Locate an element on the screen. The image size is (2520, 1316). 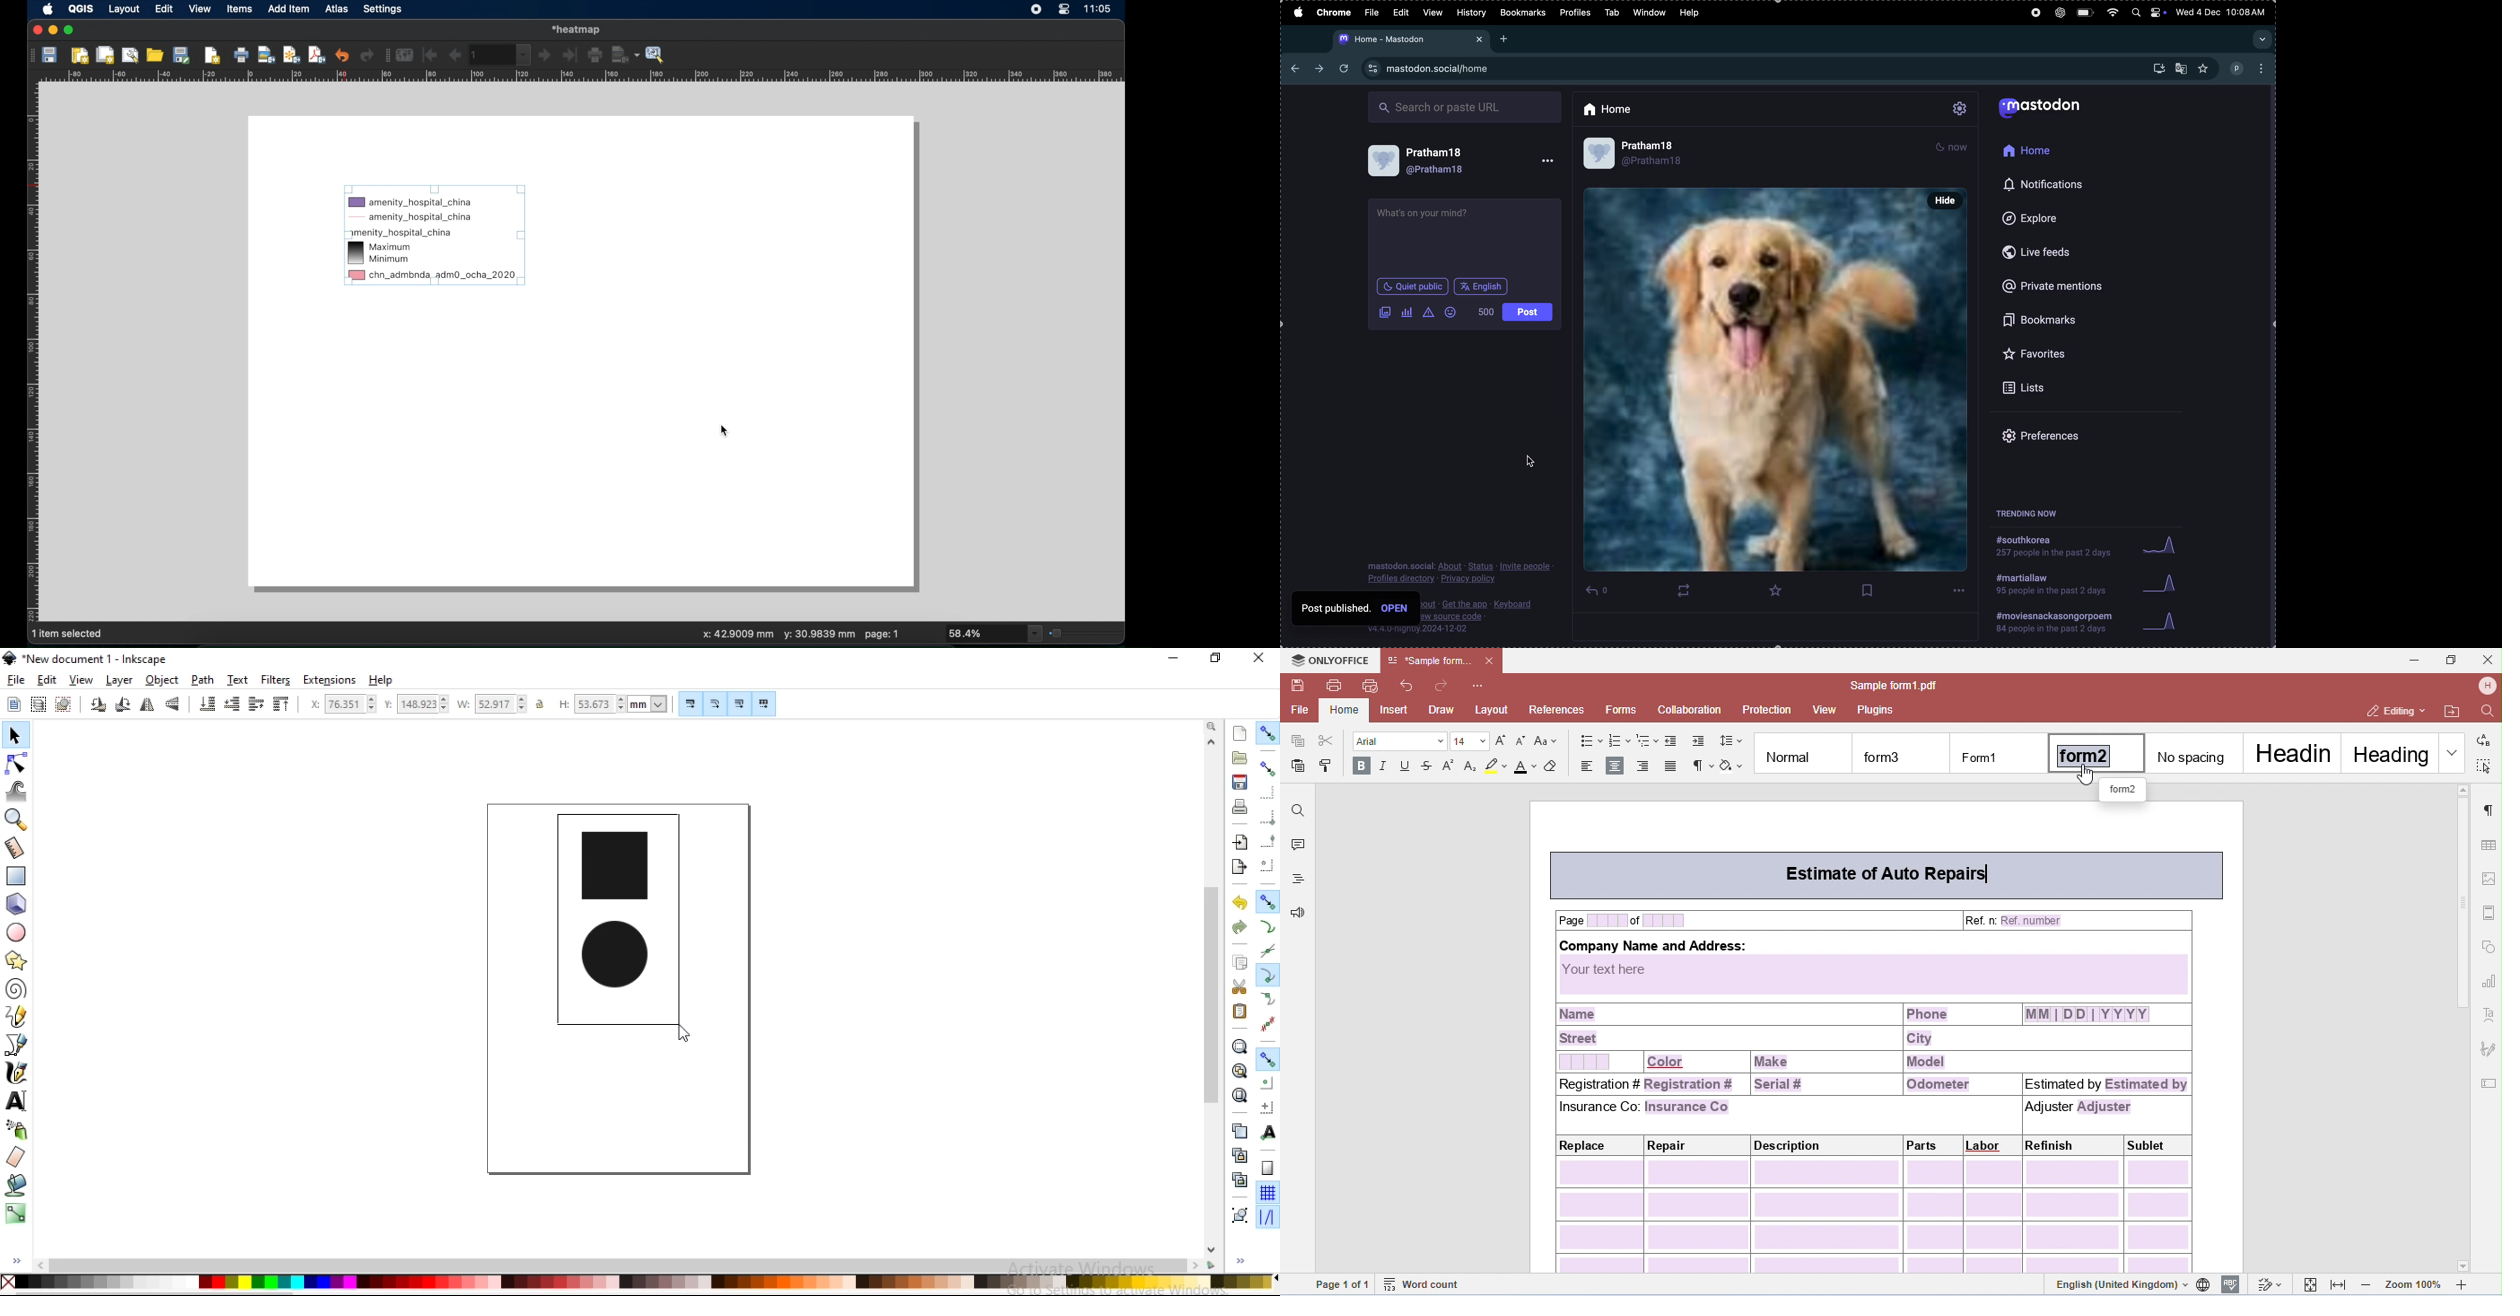
copy is located at coordinates (1241, 964).